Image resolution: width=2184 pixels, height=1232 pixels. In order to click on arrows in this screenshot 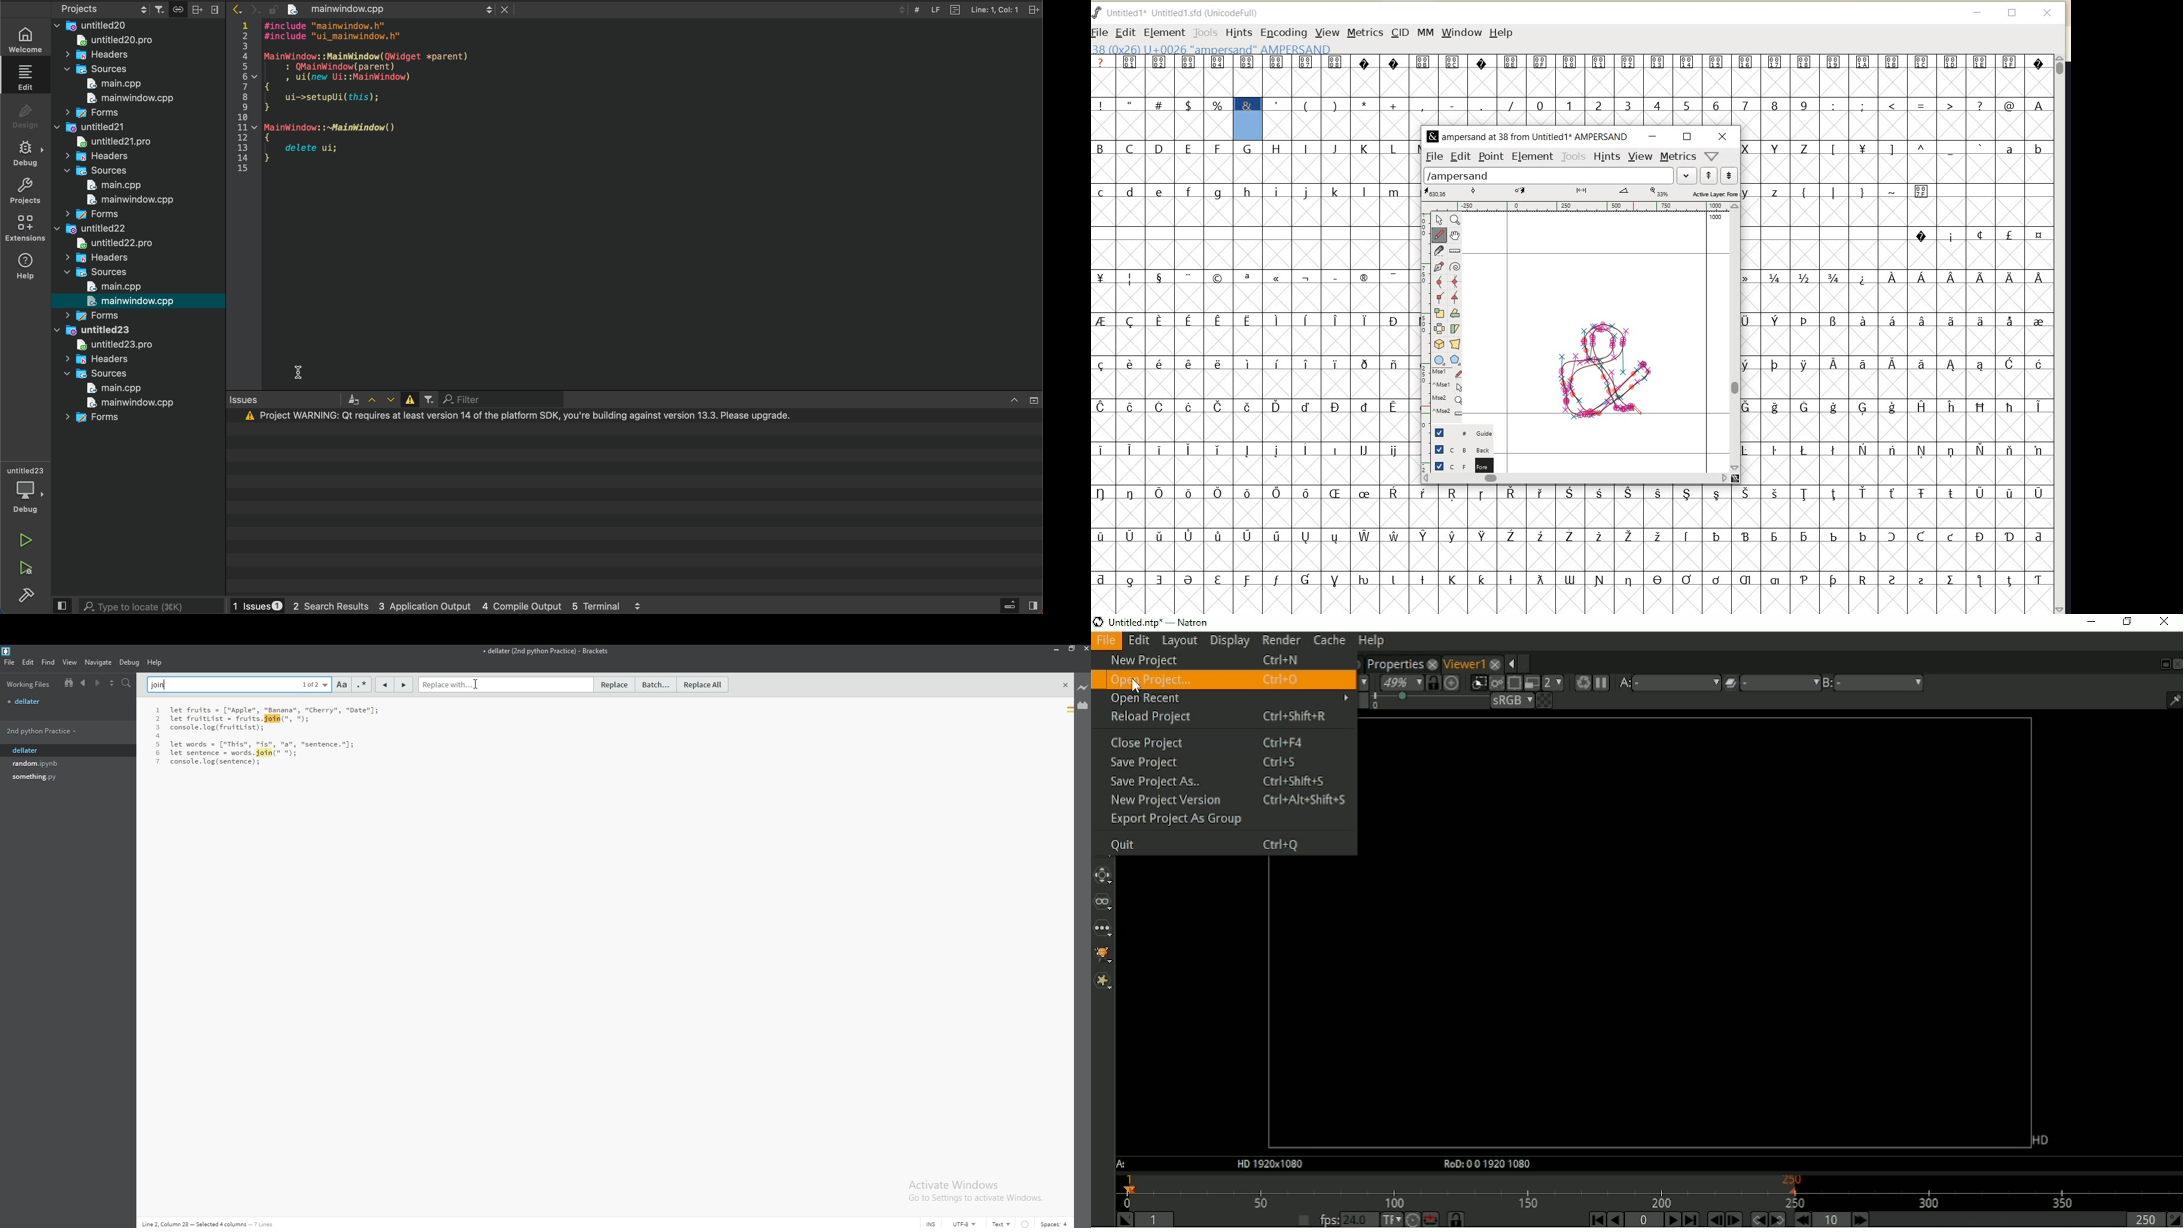, I will do `click(381, 400)`.